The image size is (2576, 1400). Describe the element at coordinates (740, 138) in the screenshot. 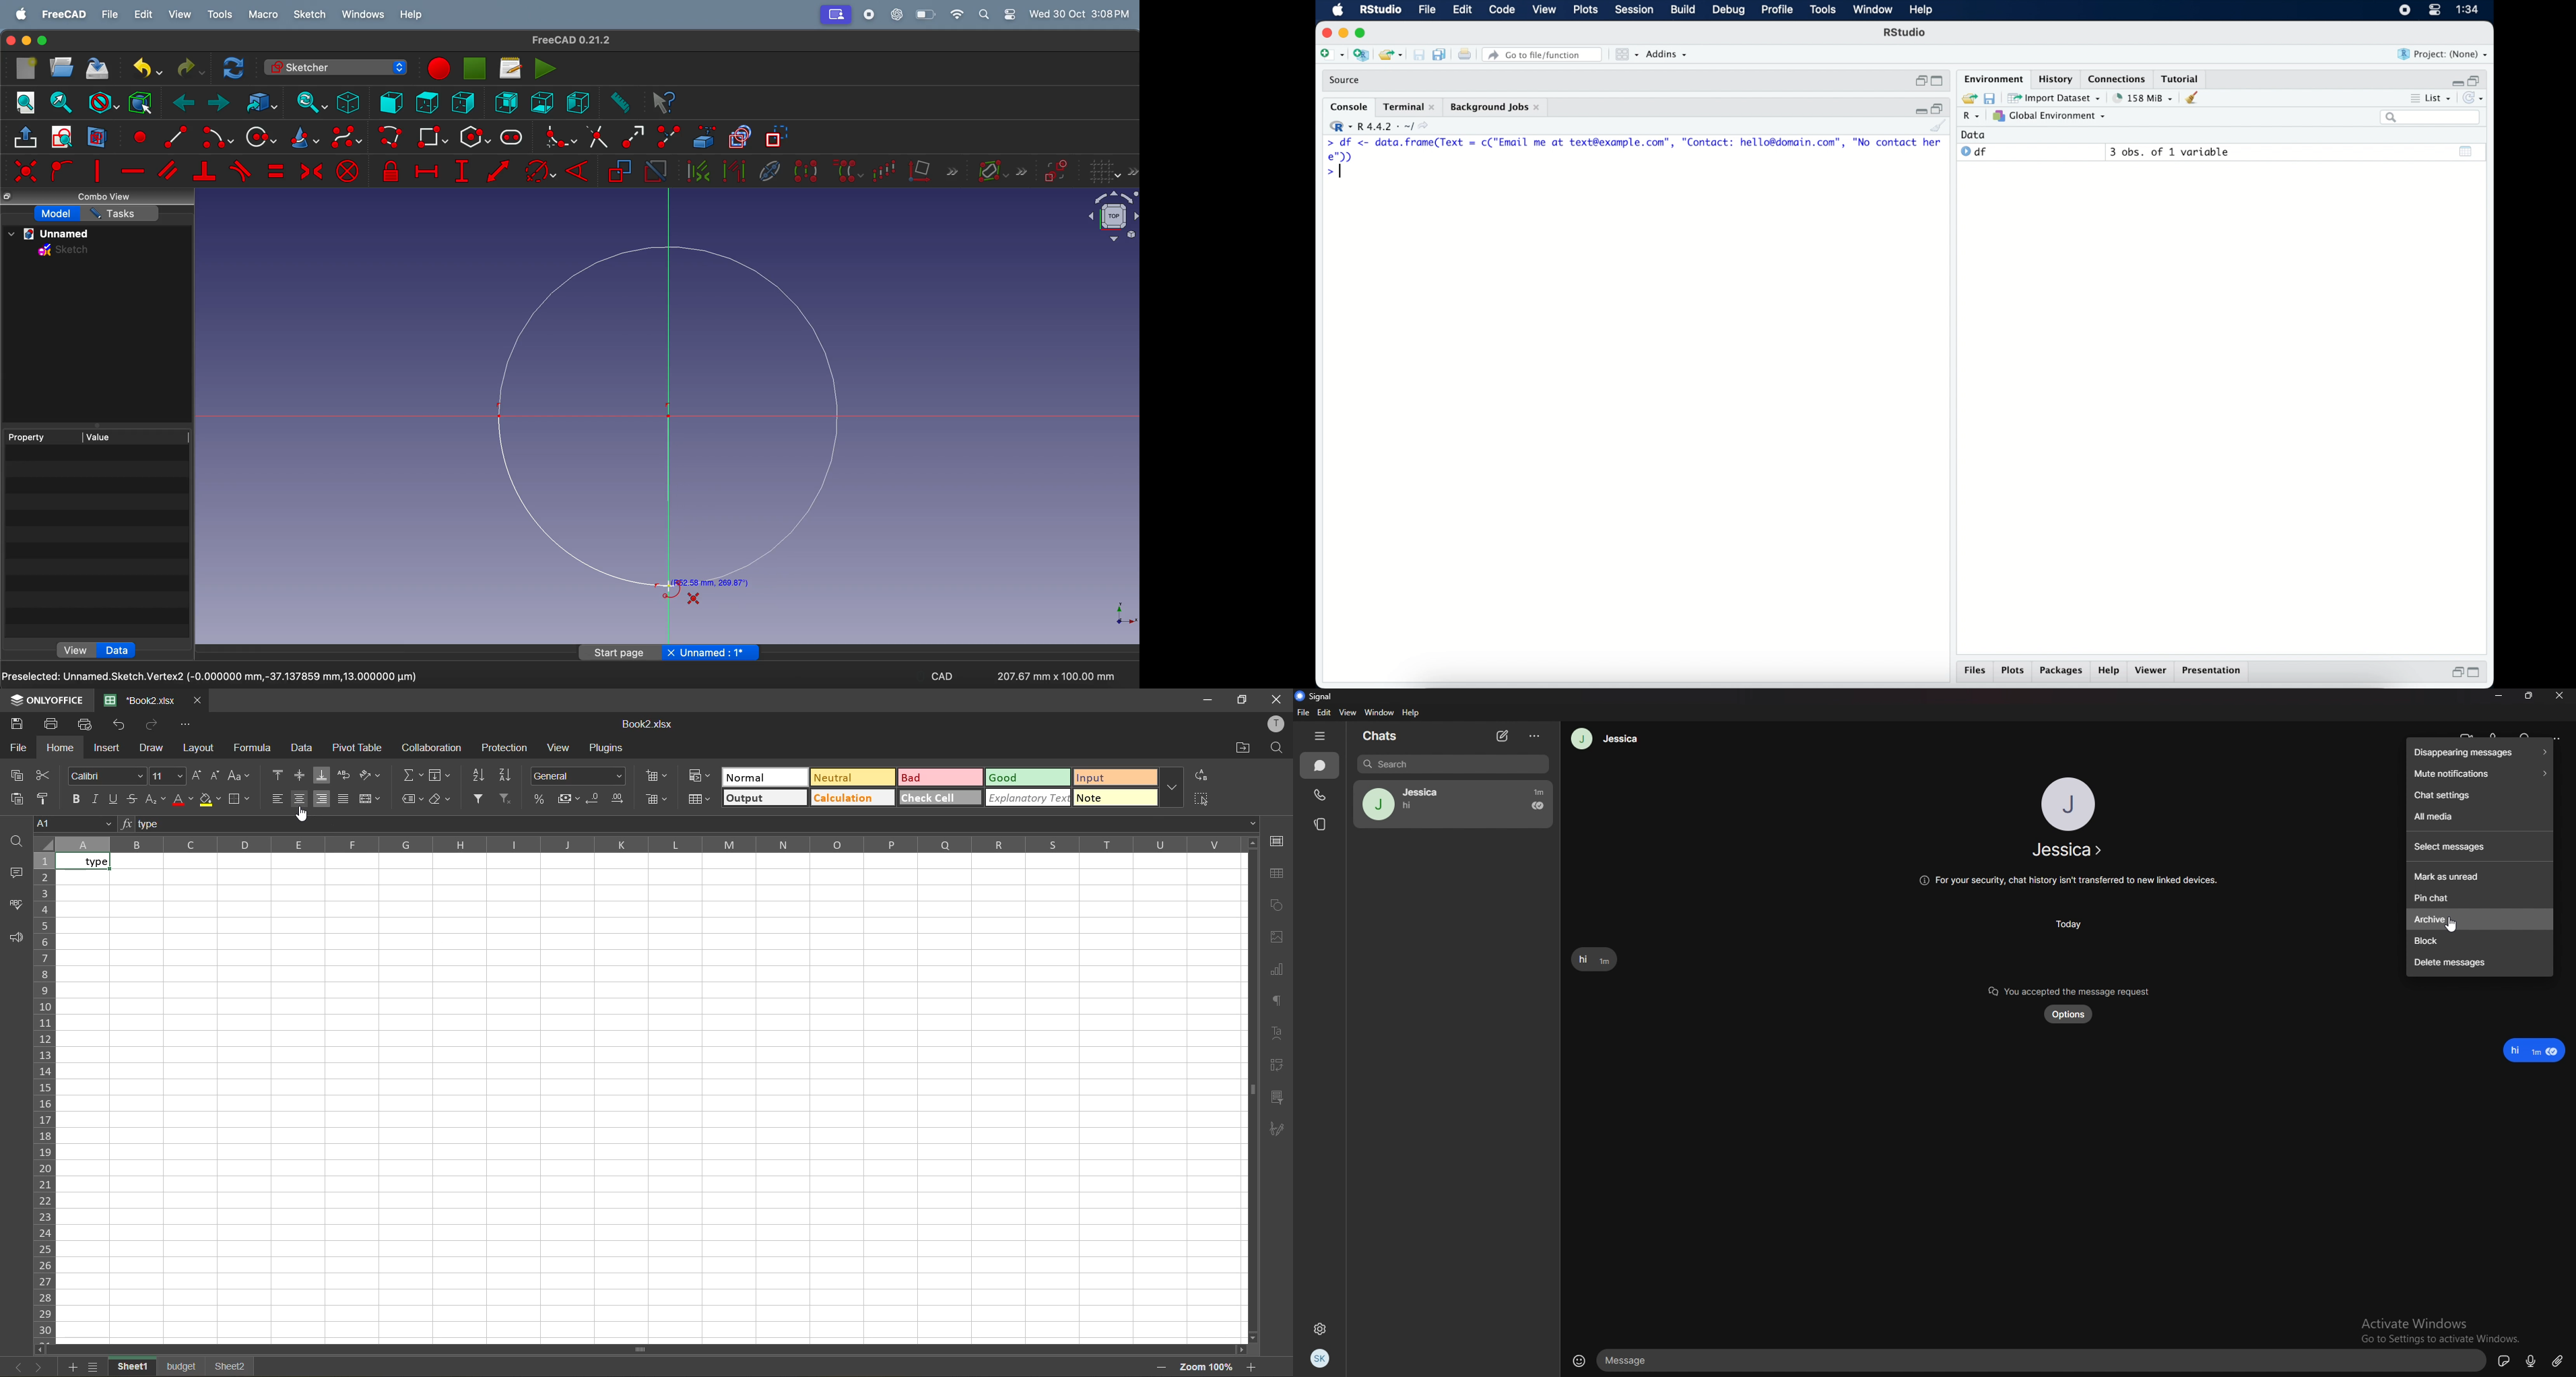

I see `toggle copy` at that location.